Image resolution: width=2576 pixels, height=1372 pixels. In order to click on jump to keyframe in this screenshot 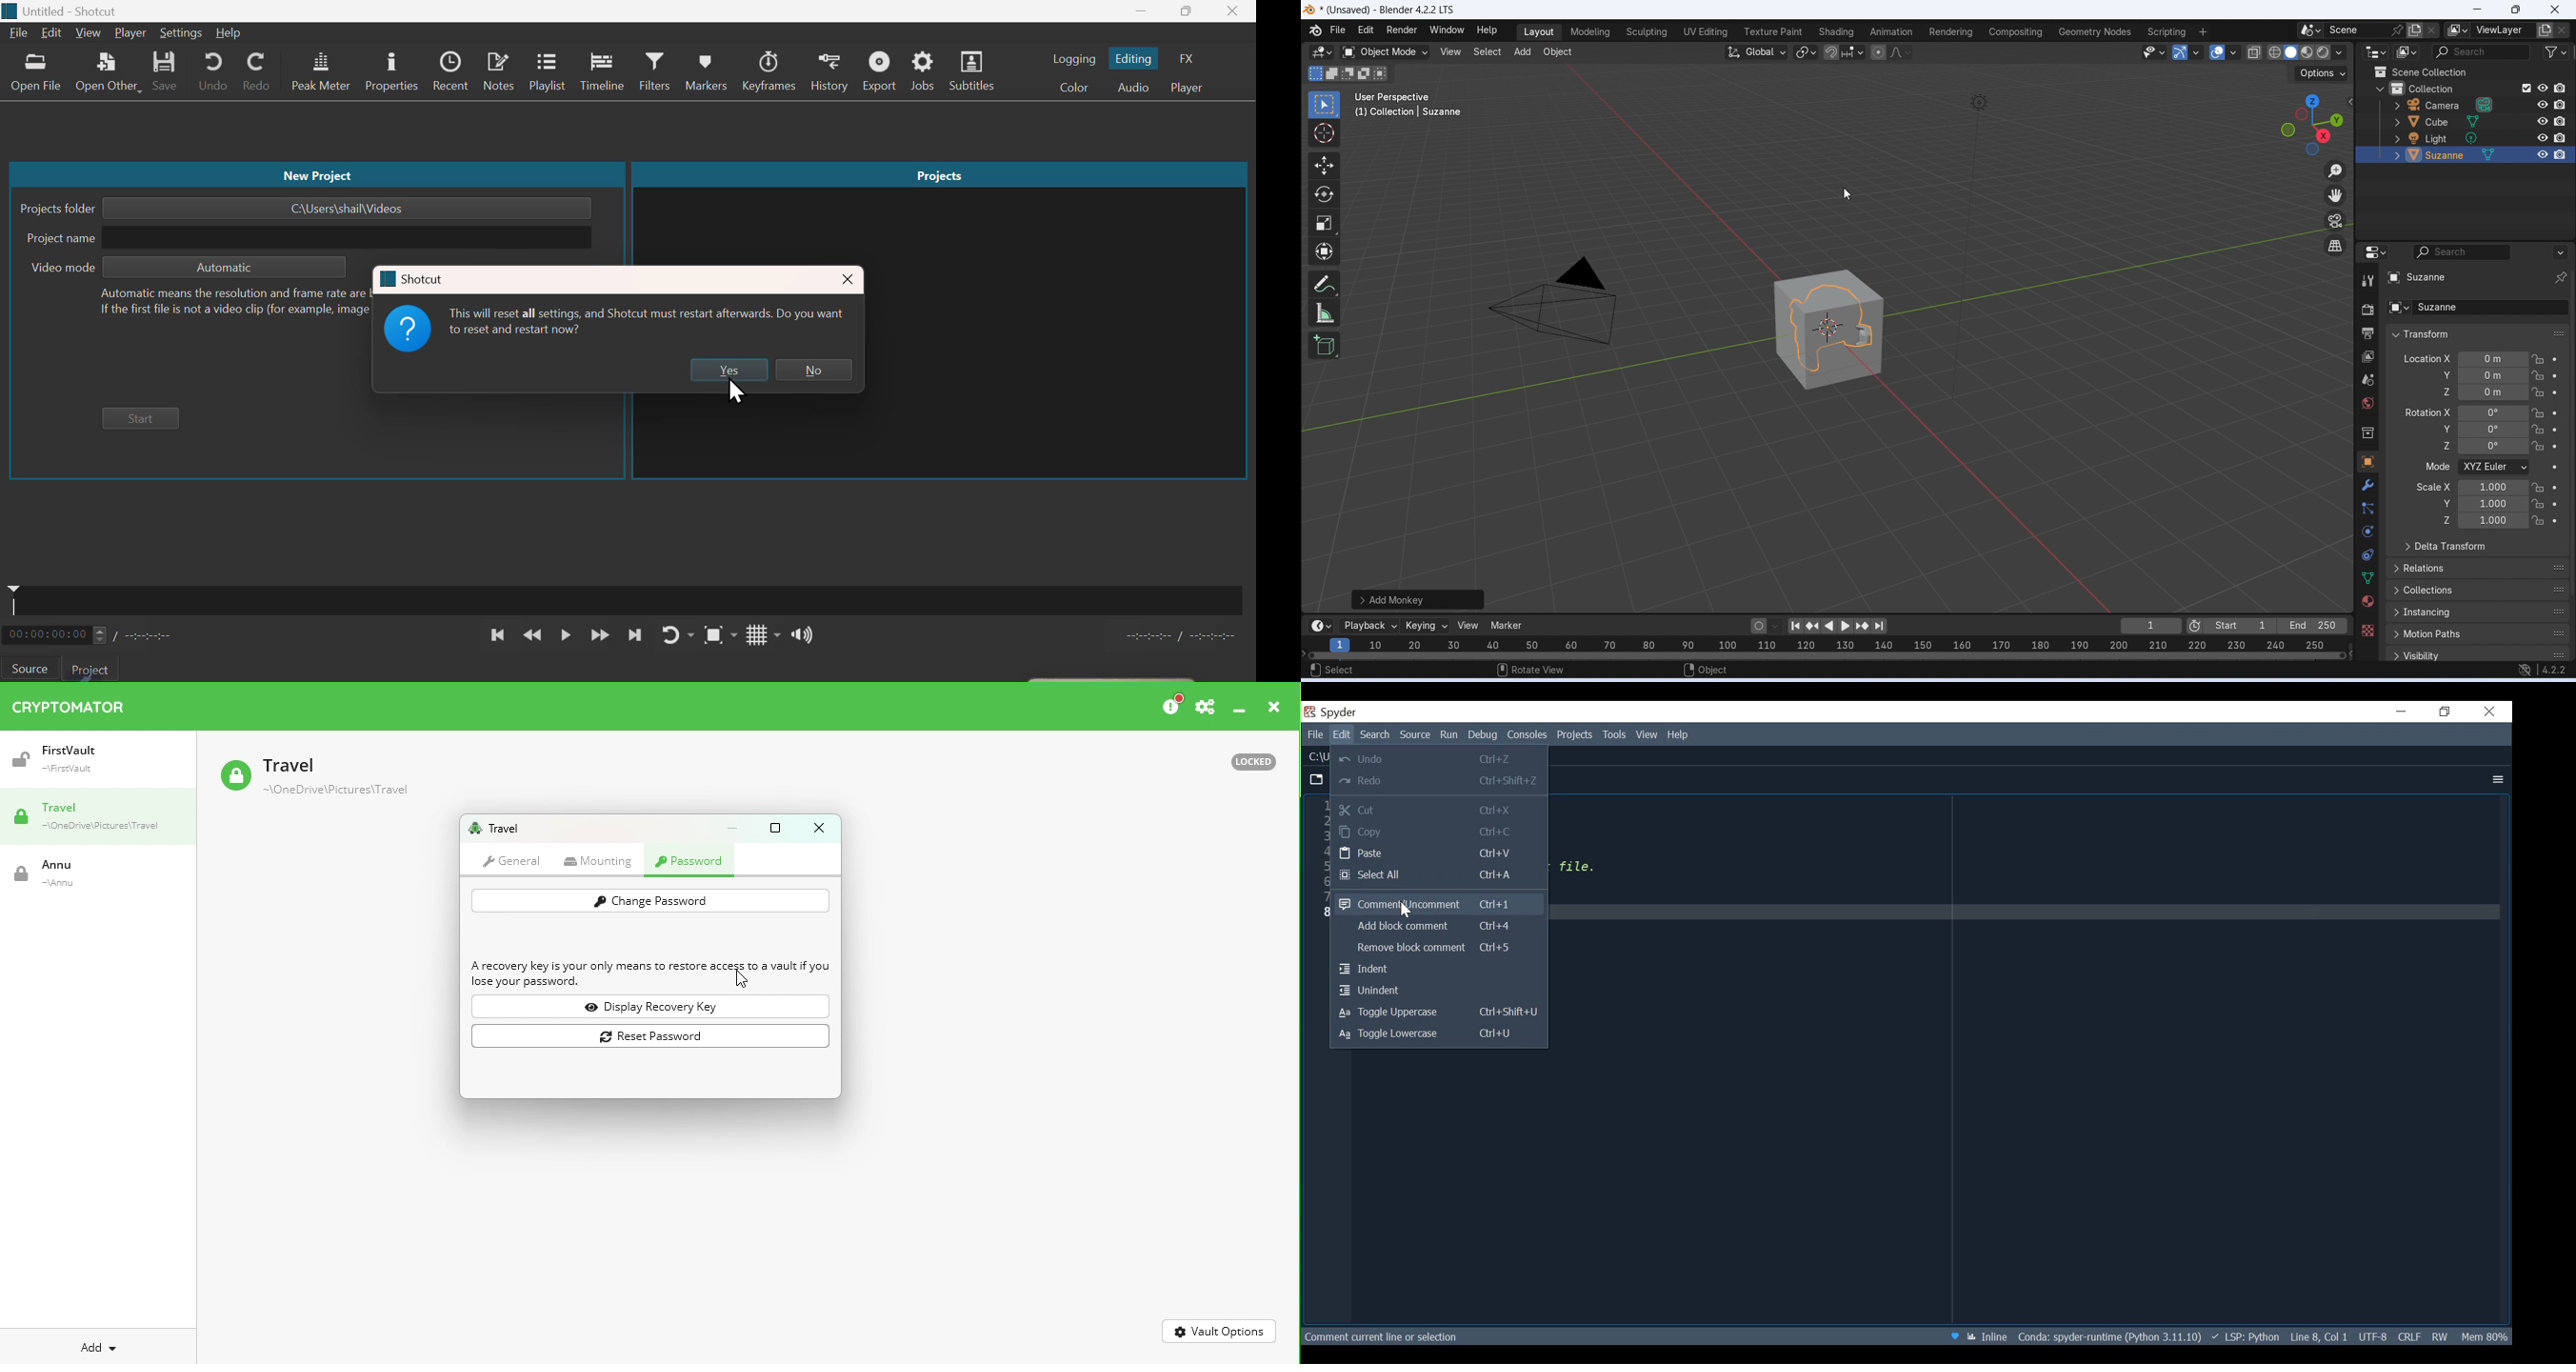, I will do `click(1814, 628)`.